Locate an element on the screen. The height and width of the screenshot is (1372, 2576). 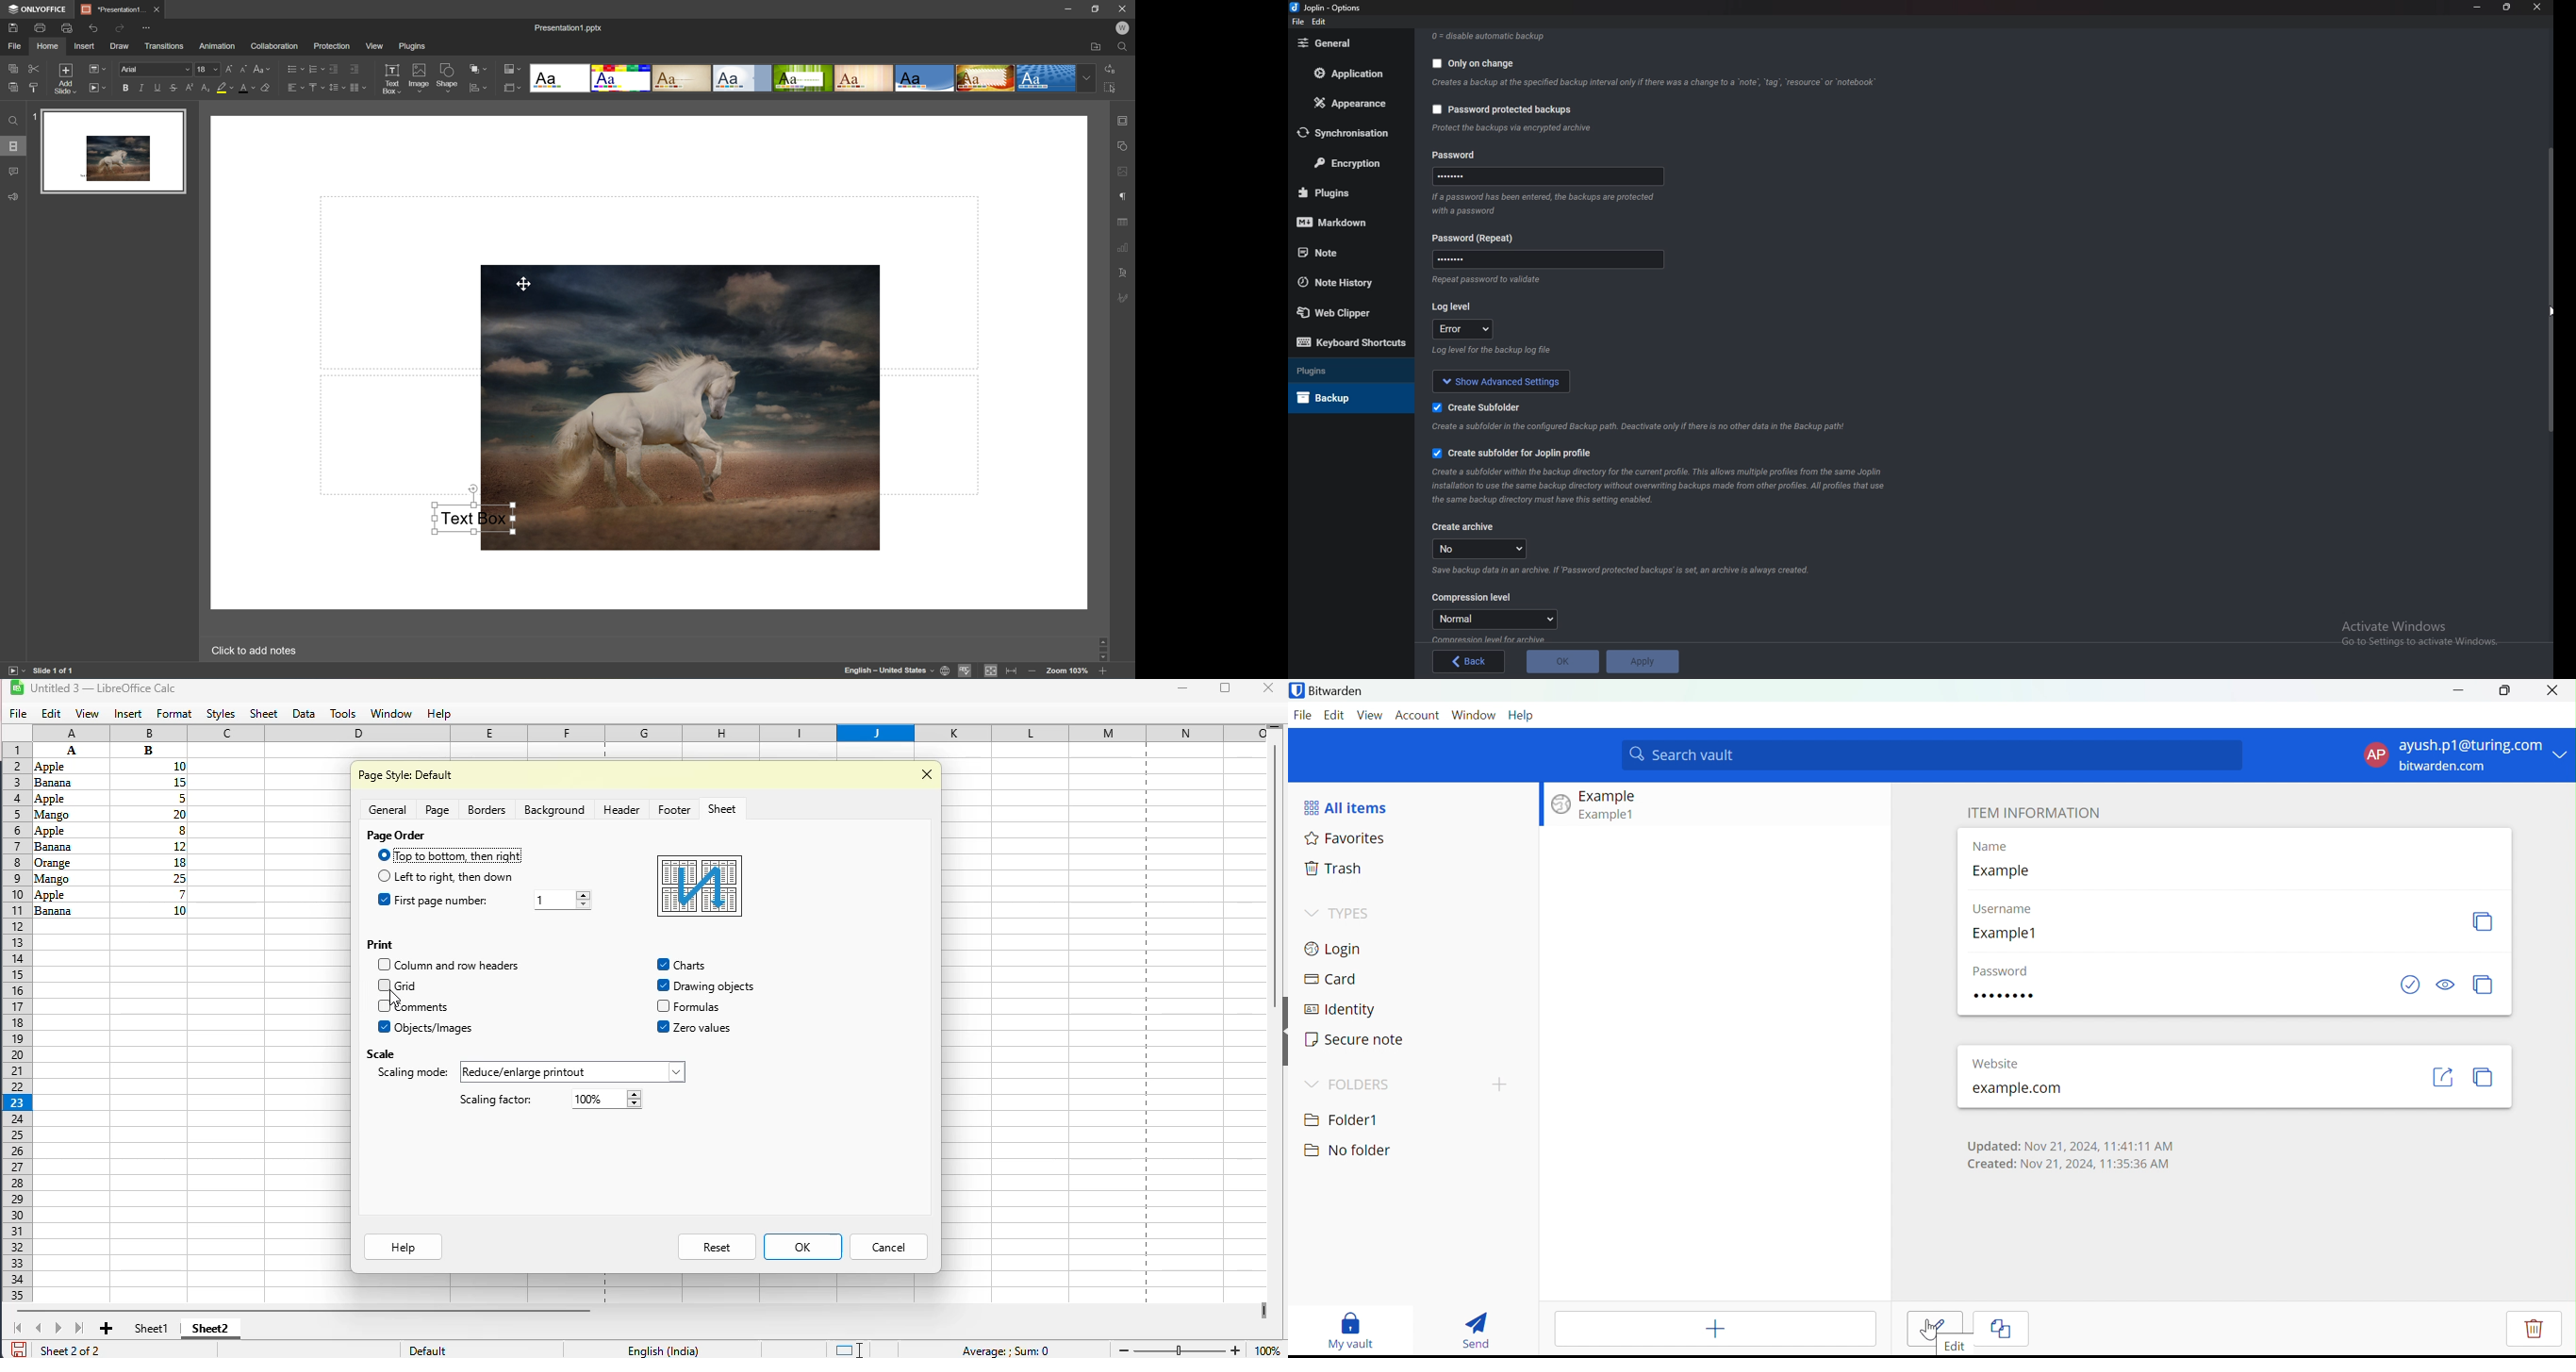
Change case is located at coordinates (264, 68).